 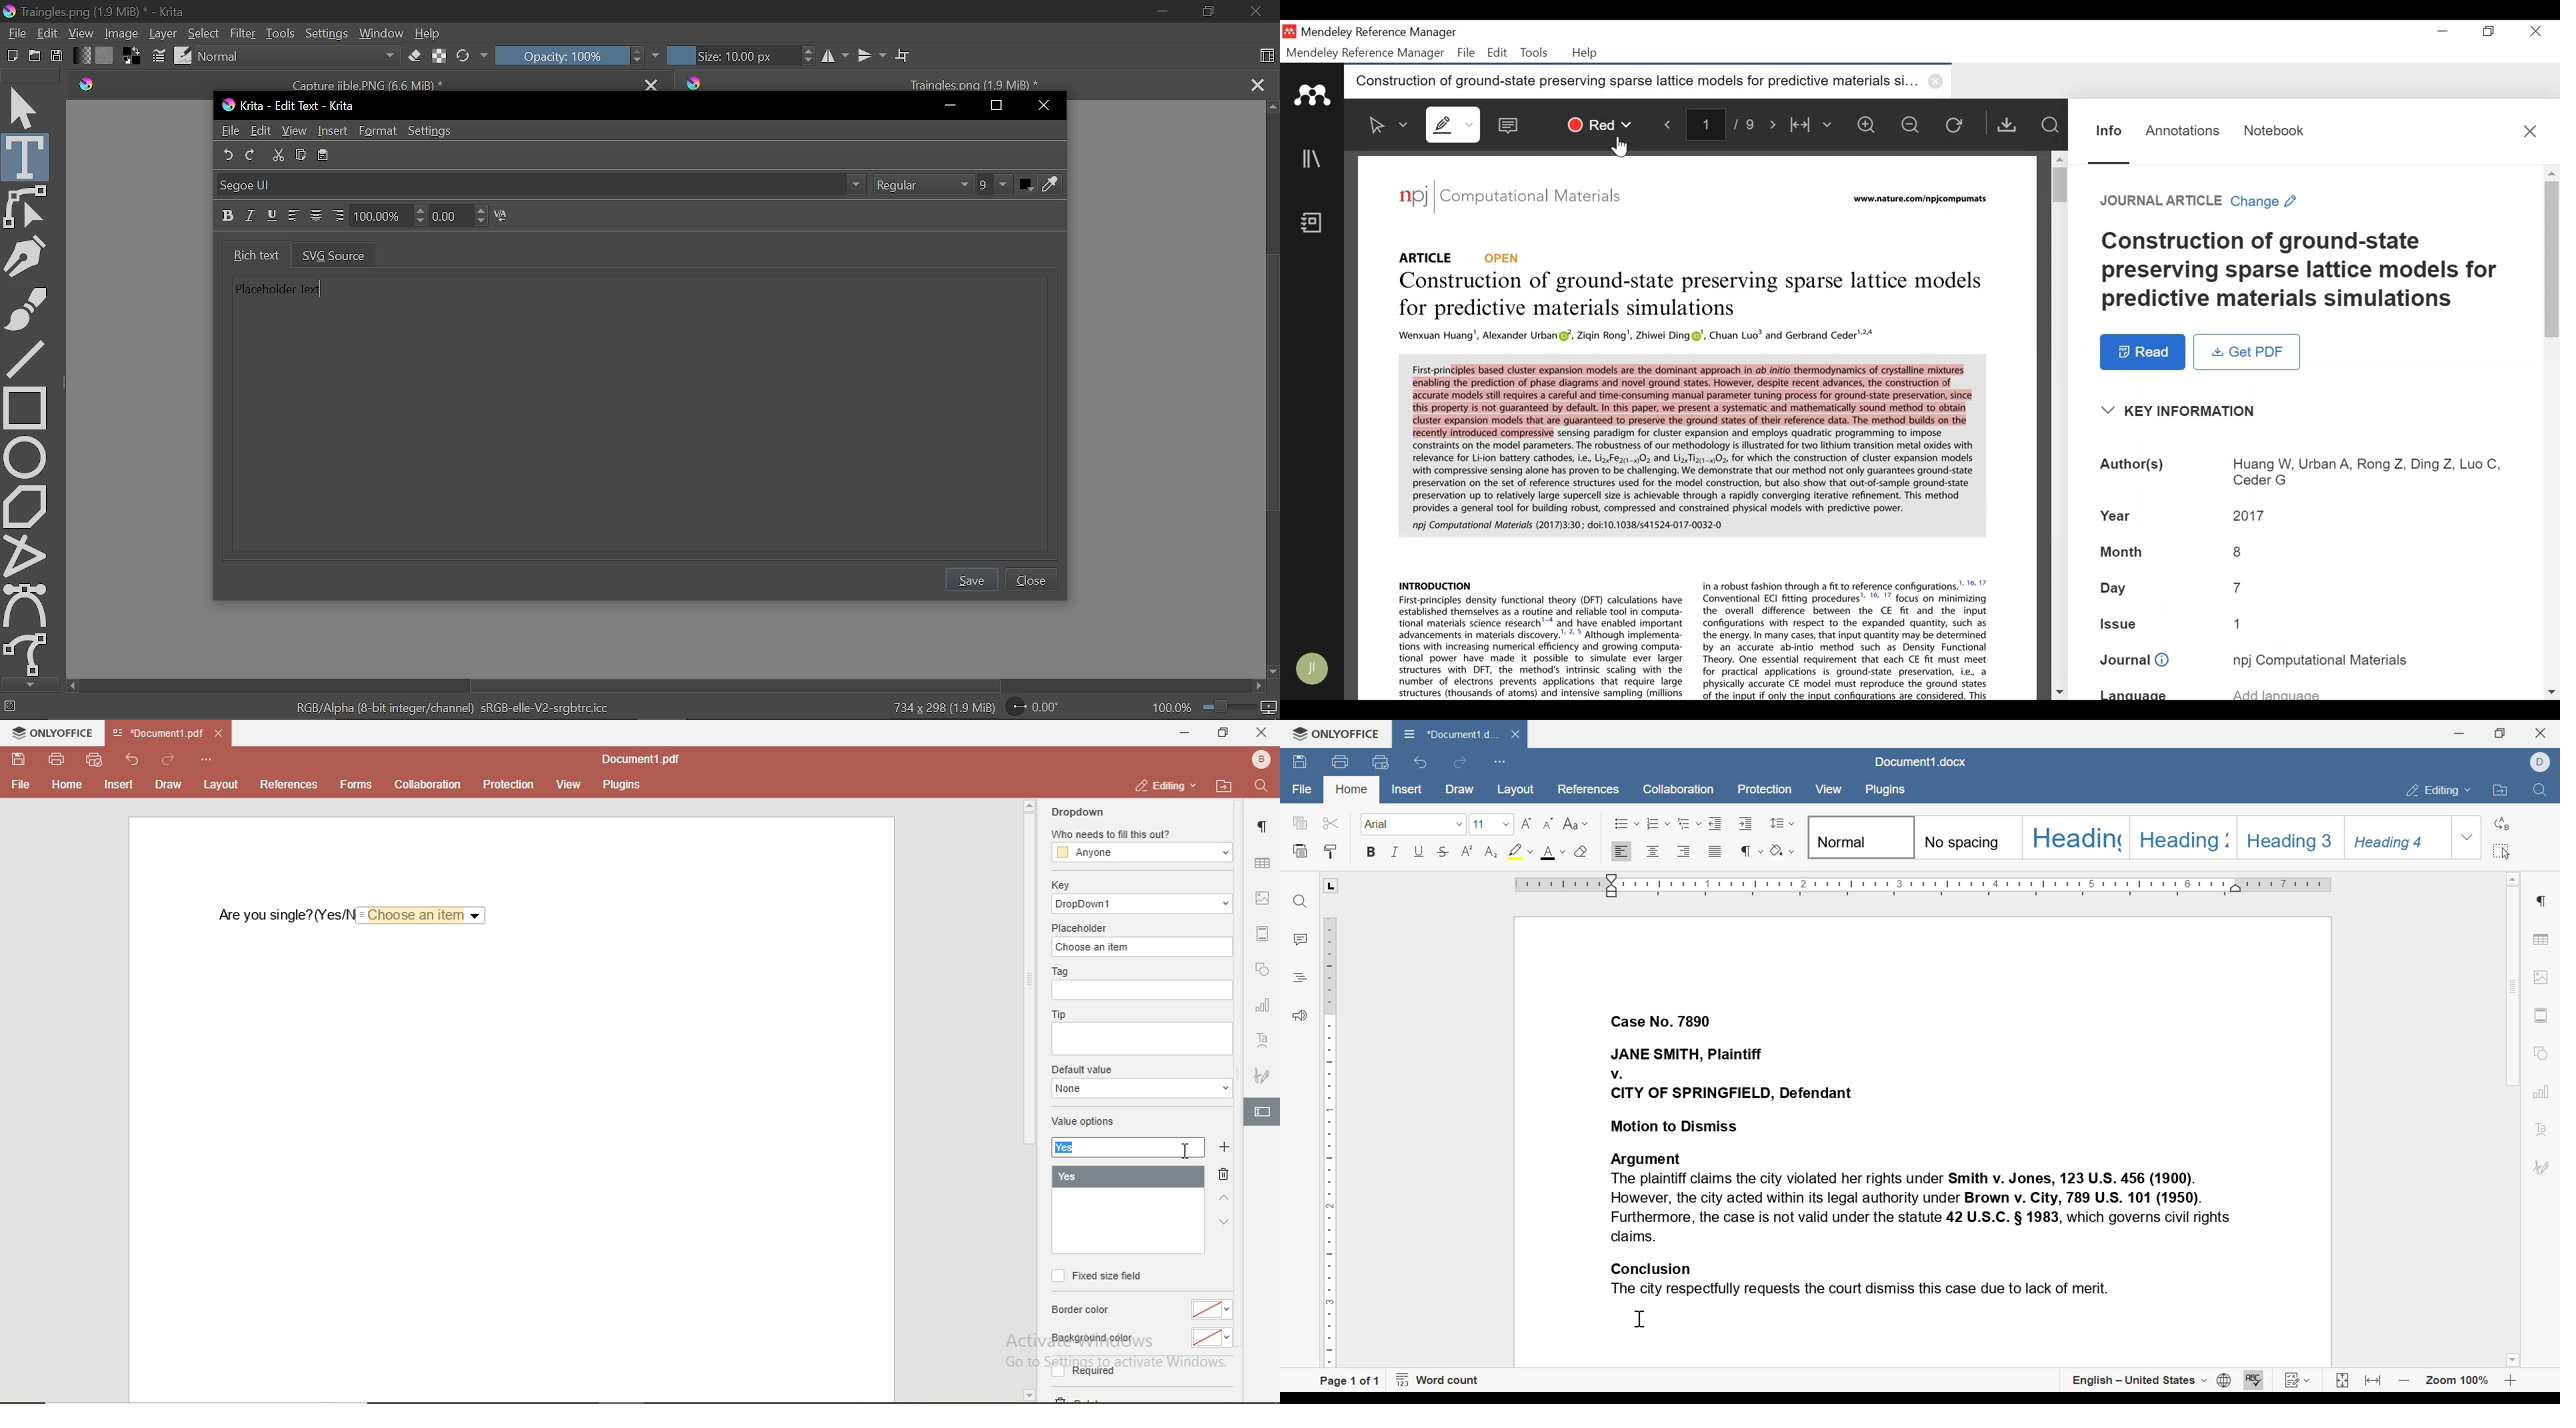 I want to click on Get PDF, so click(x=2247, y=352).